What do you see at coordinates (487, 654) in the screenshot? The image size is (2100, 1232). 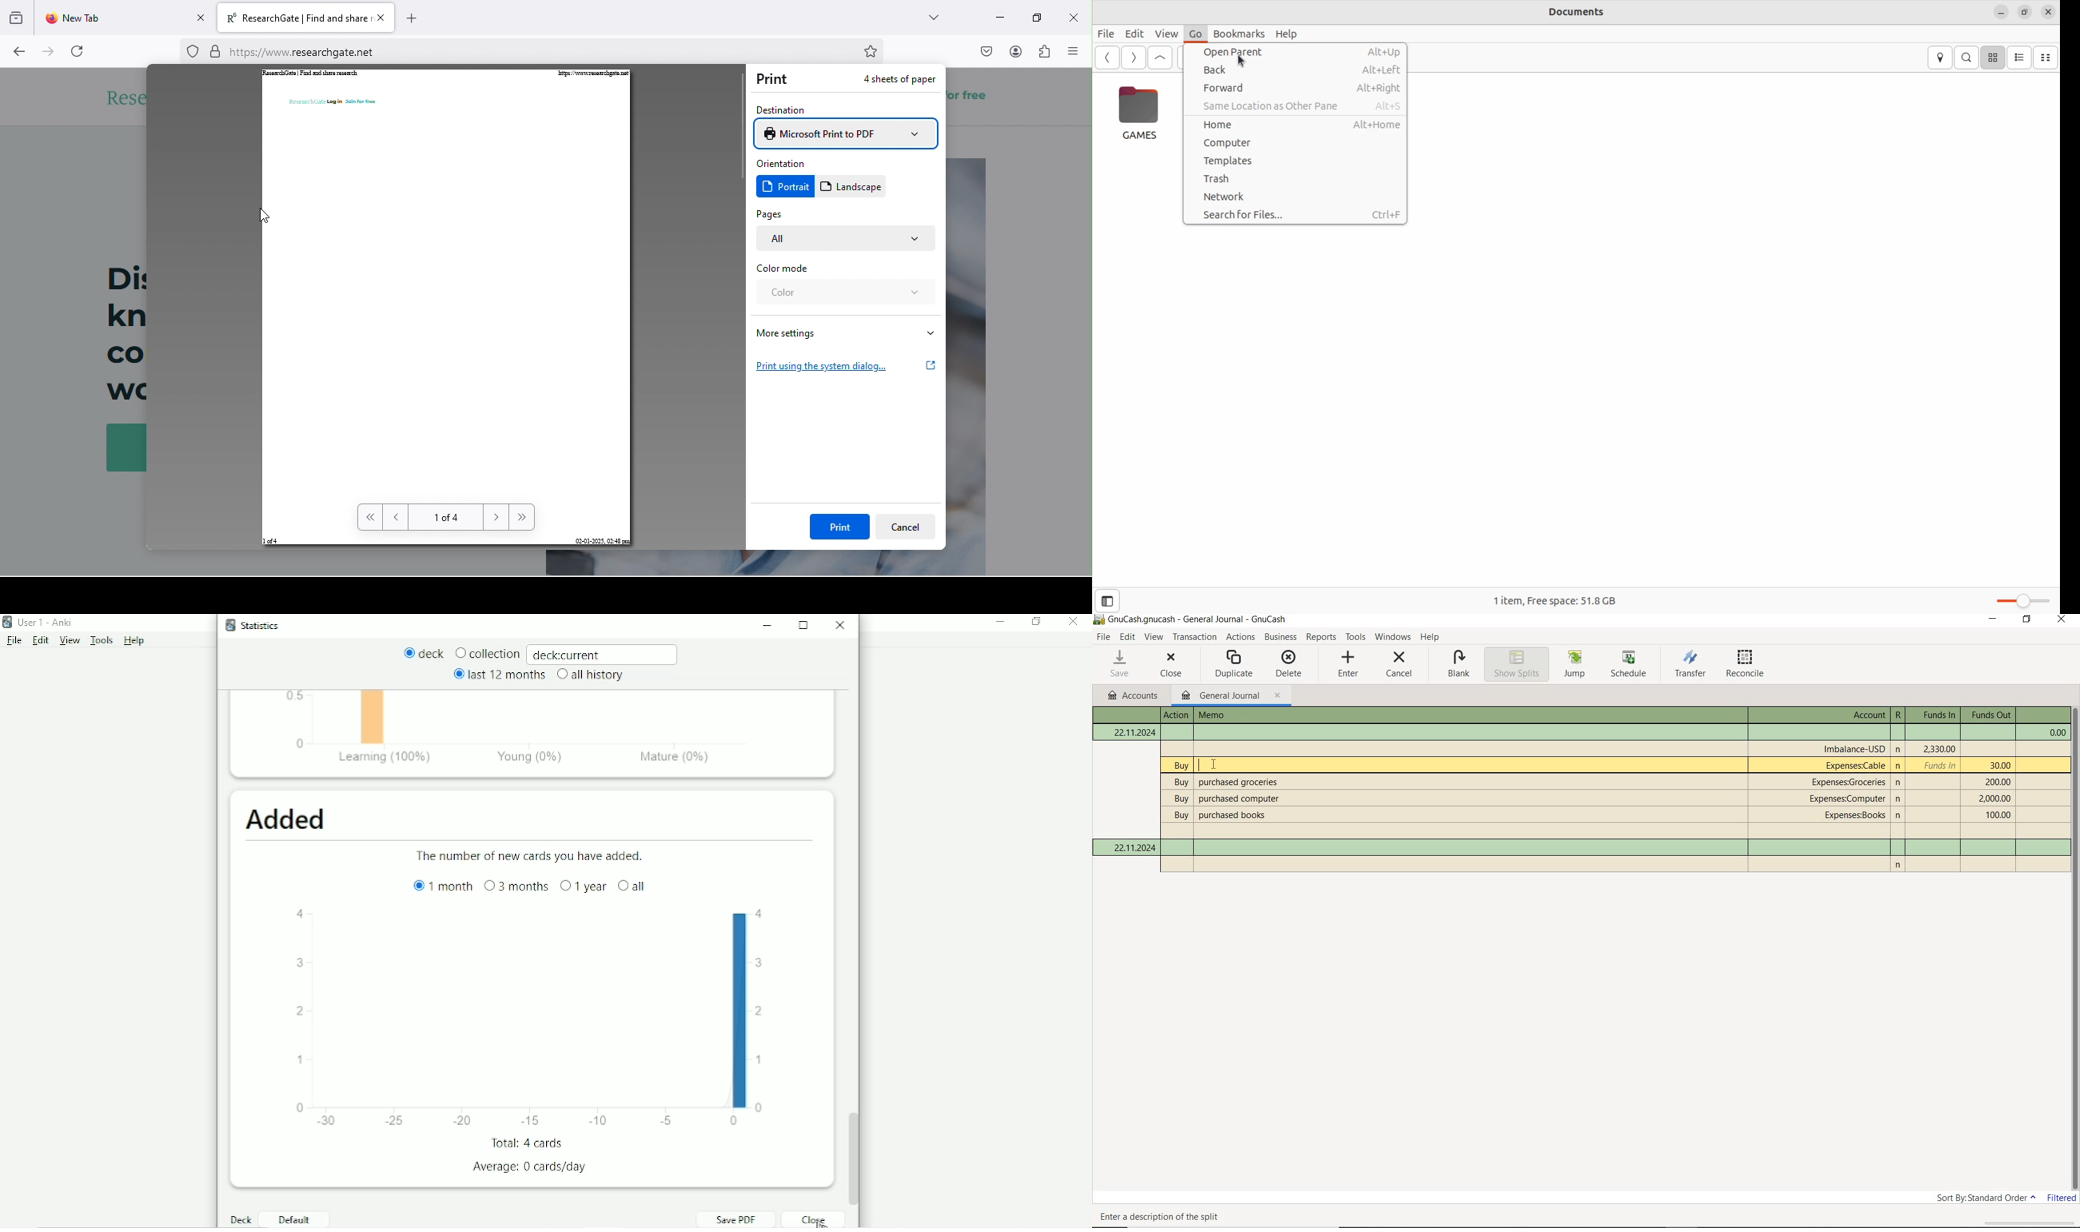 I see `Collection` at bounding box center [487, 654].